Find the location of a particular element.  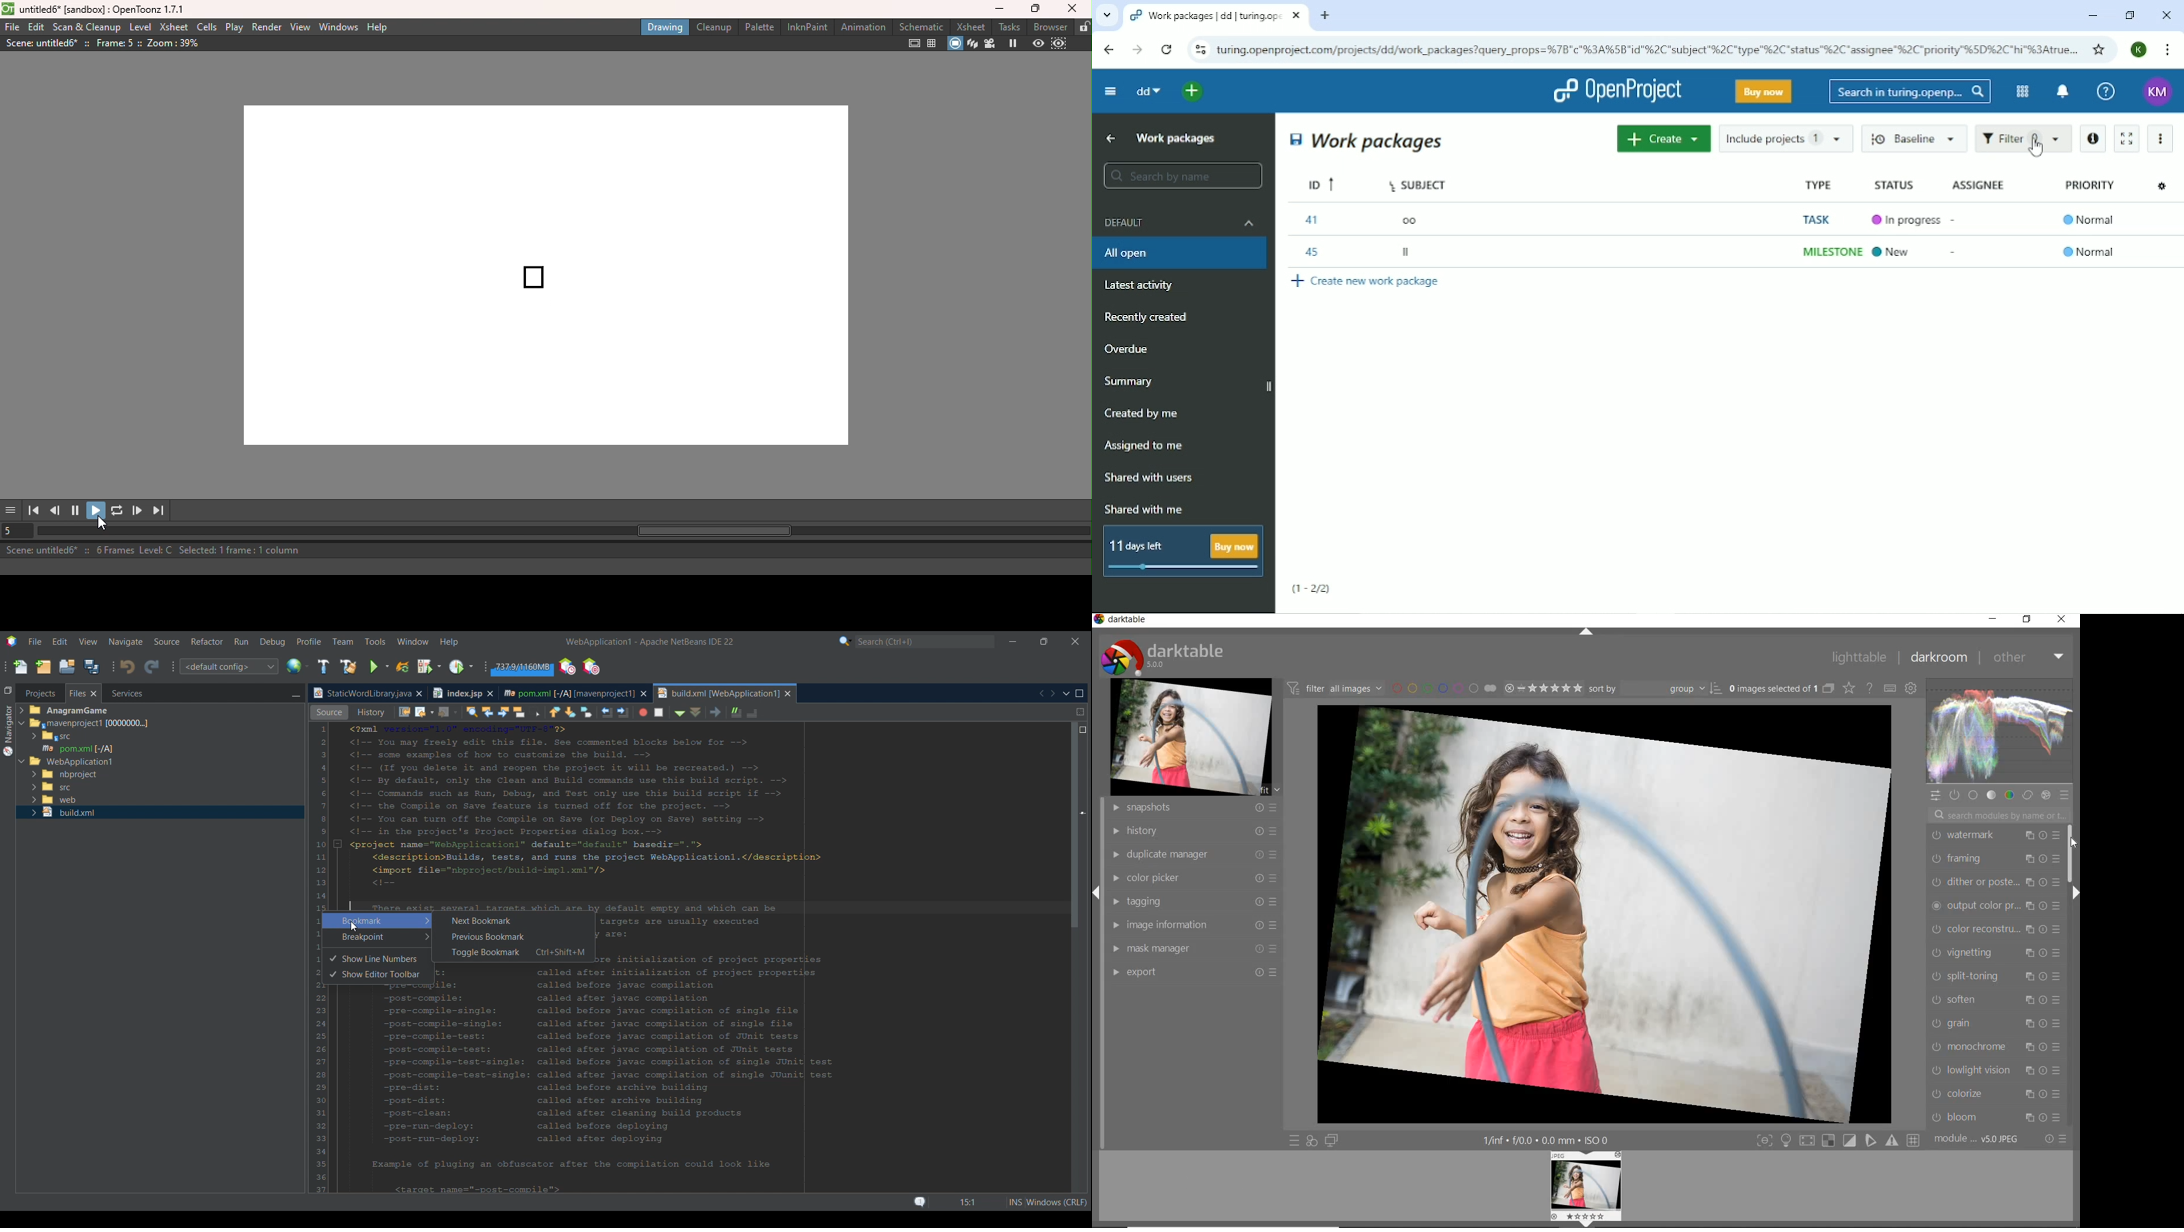

Open details view is located at coordinates (2092, 139).